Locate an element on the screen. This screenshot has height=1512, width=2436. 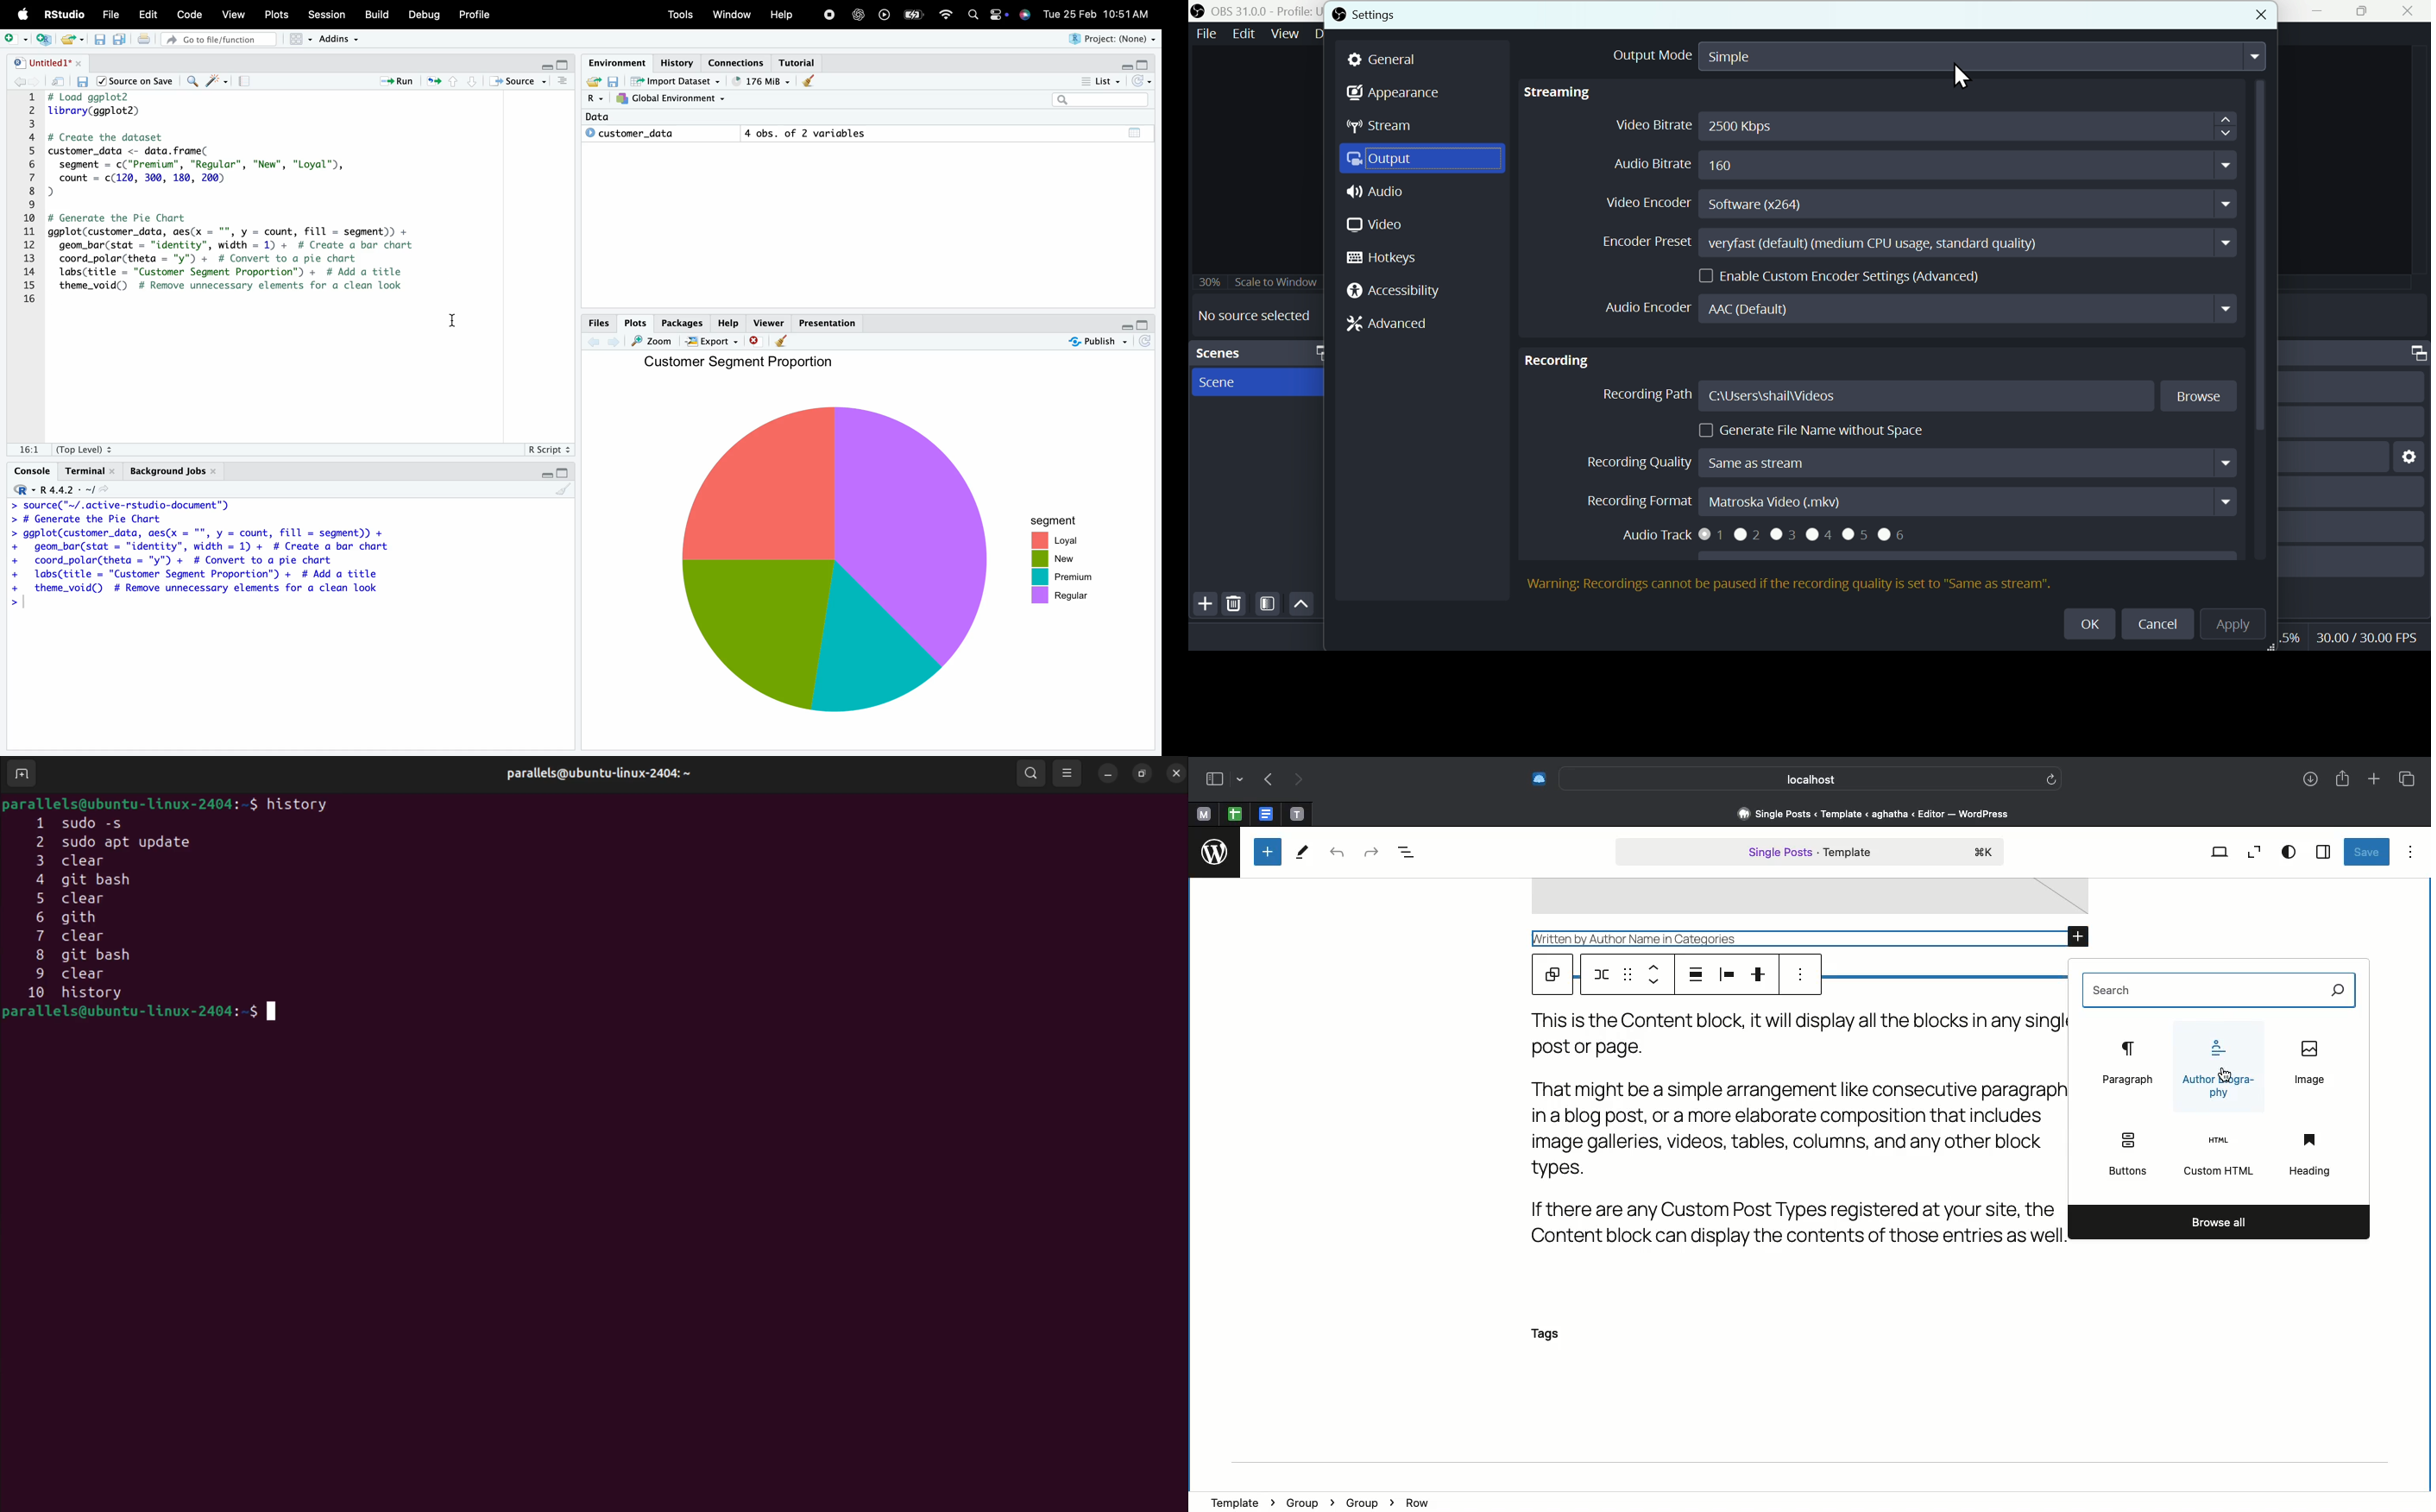
Help is located at coordinates (782, 13).